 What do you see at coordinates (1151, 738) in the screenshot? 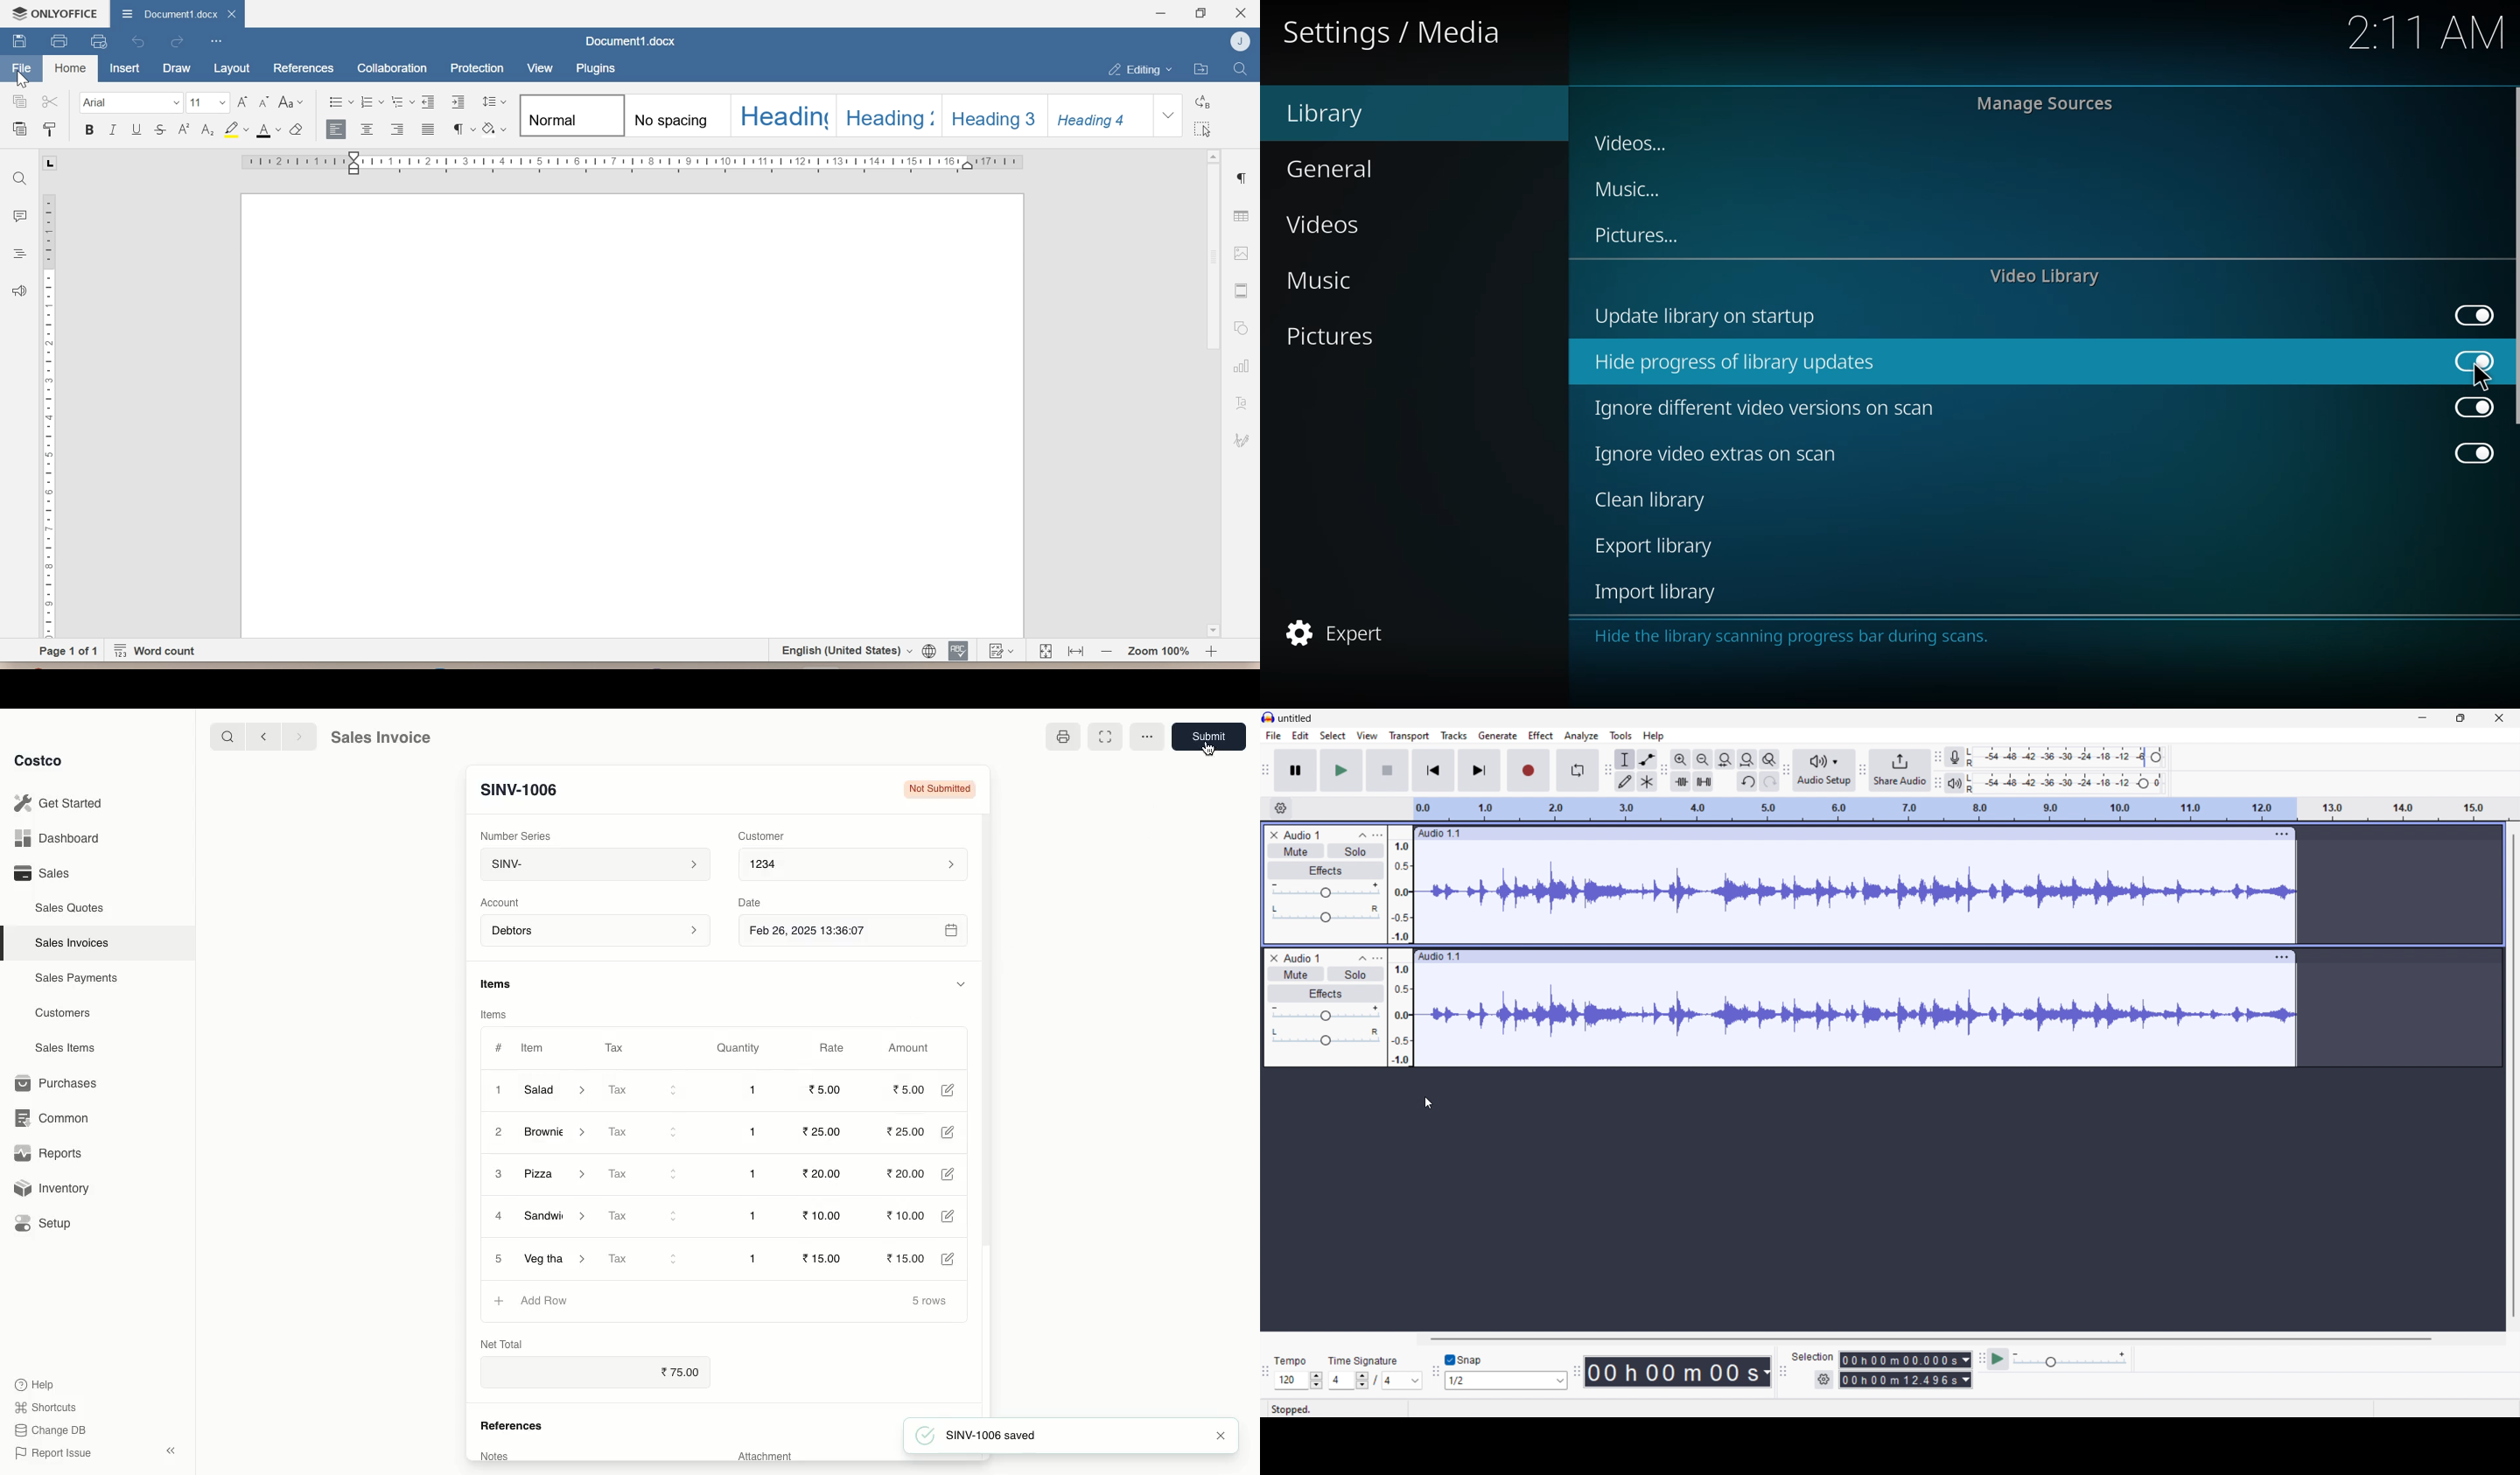
I see `More options` at bounding box center [1151, 738].